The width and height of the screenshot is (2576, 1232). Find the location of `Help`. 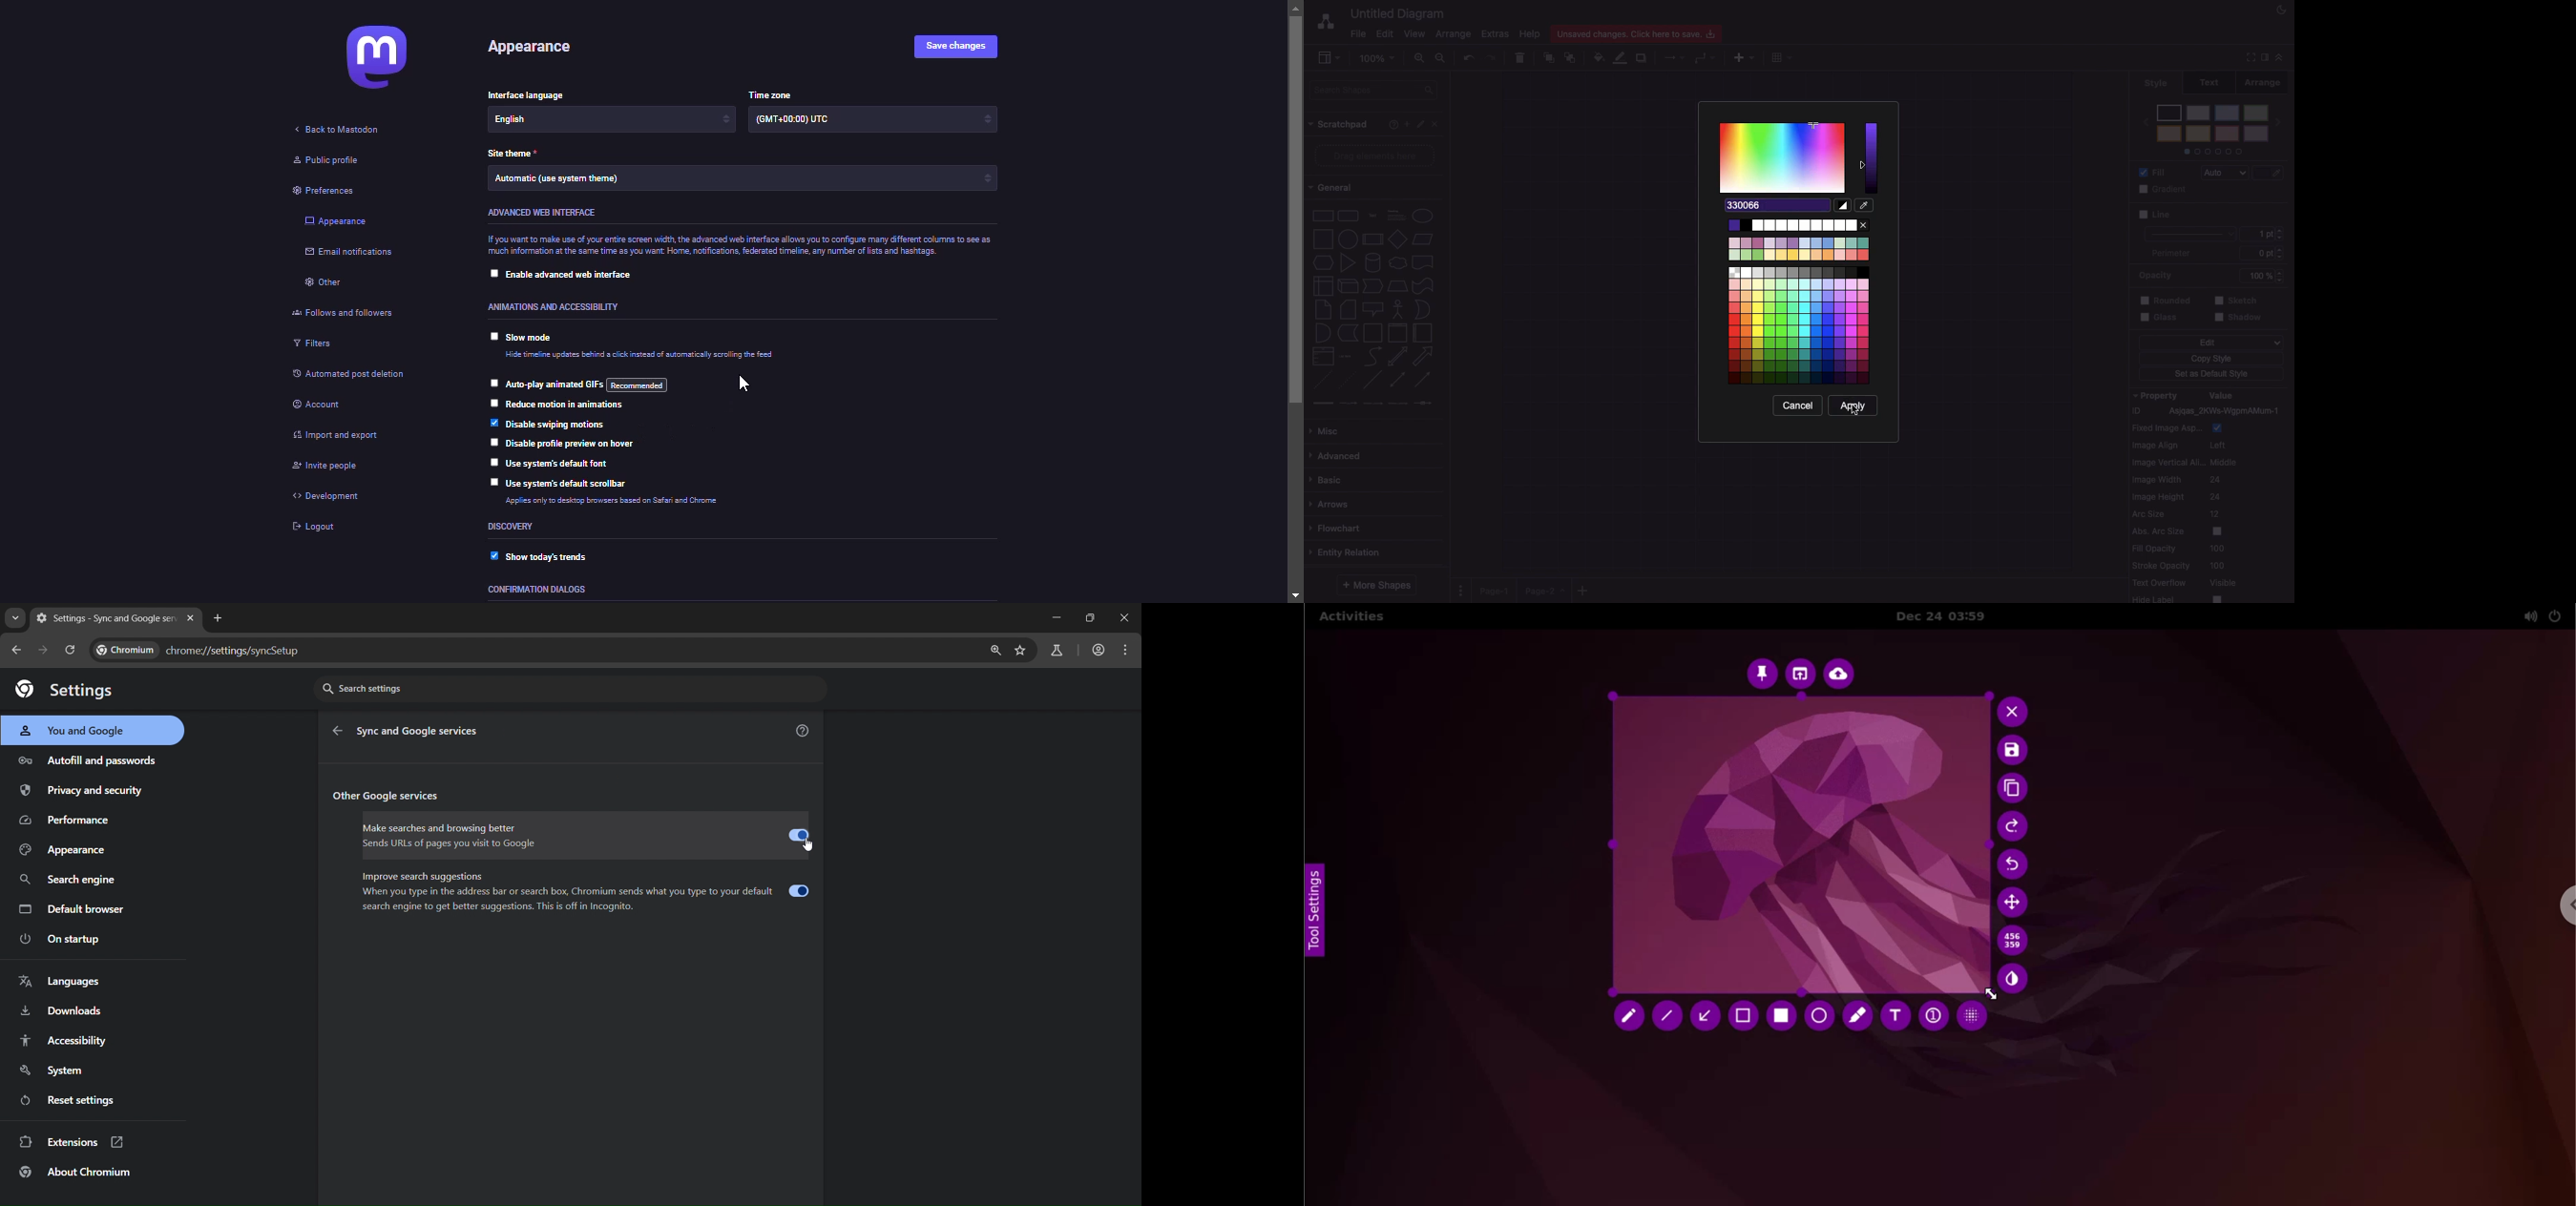

Help is located at coordinates (1391, 125).